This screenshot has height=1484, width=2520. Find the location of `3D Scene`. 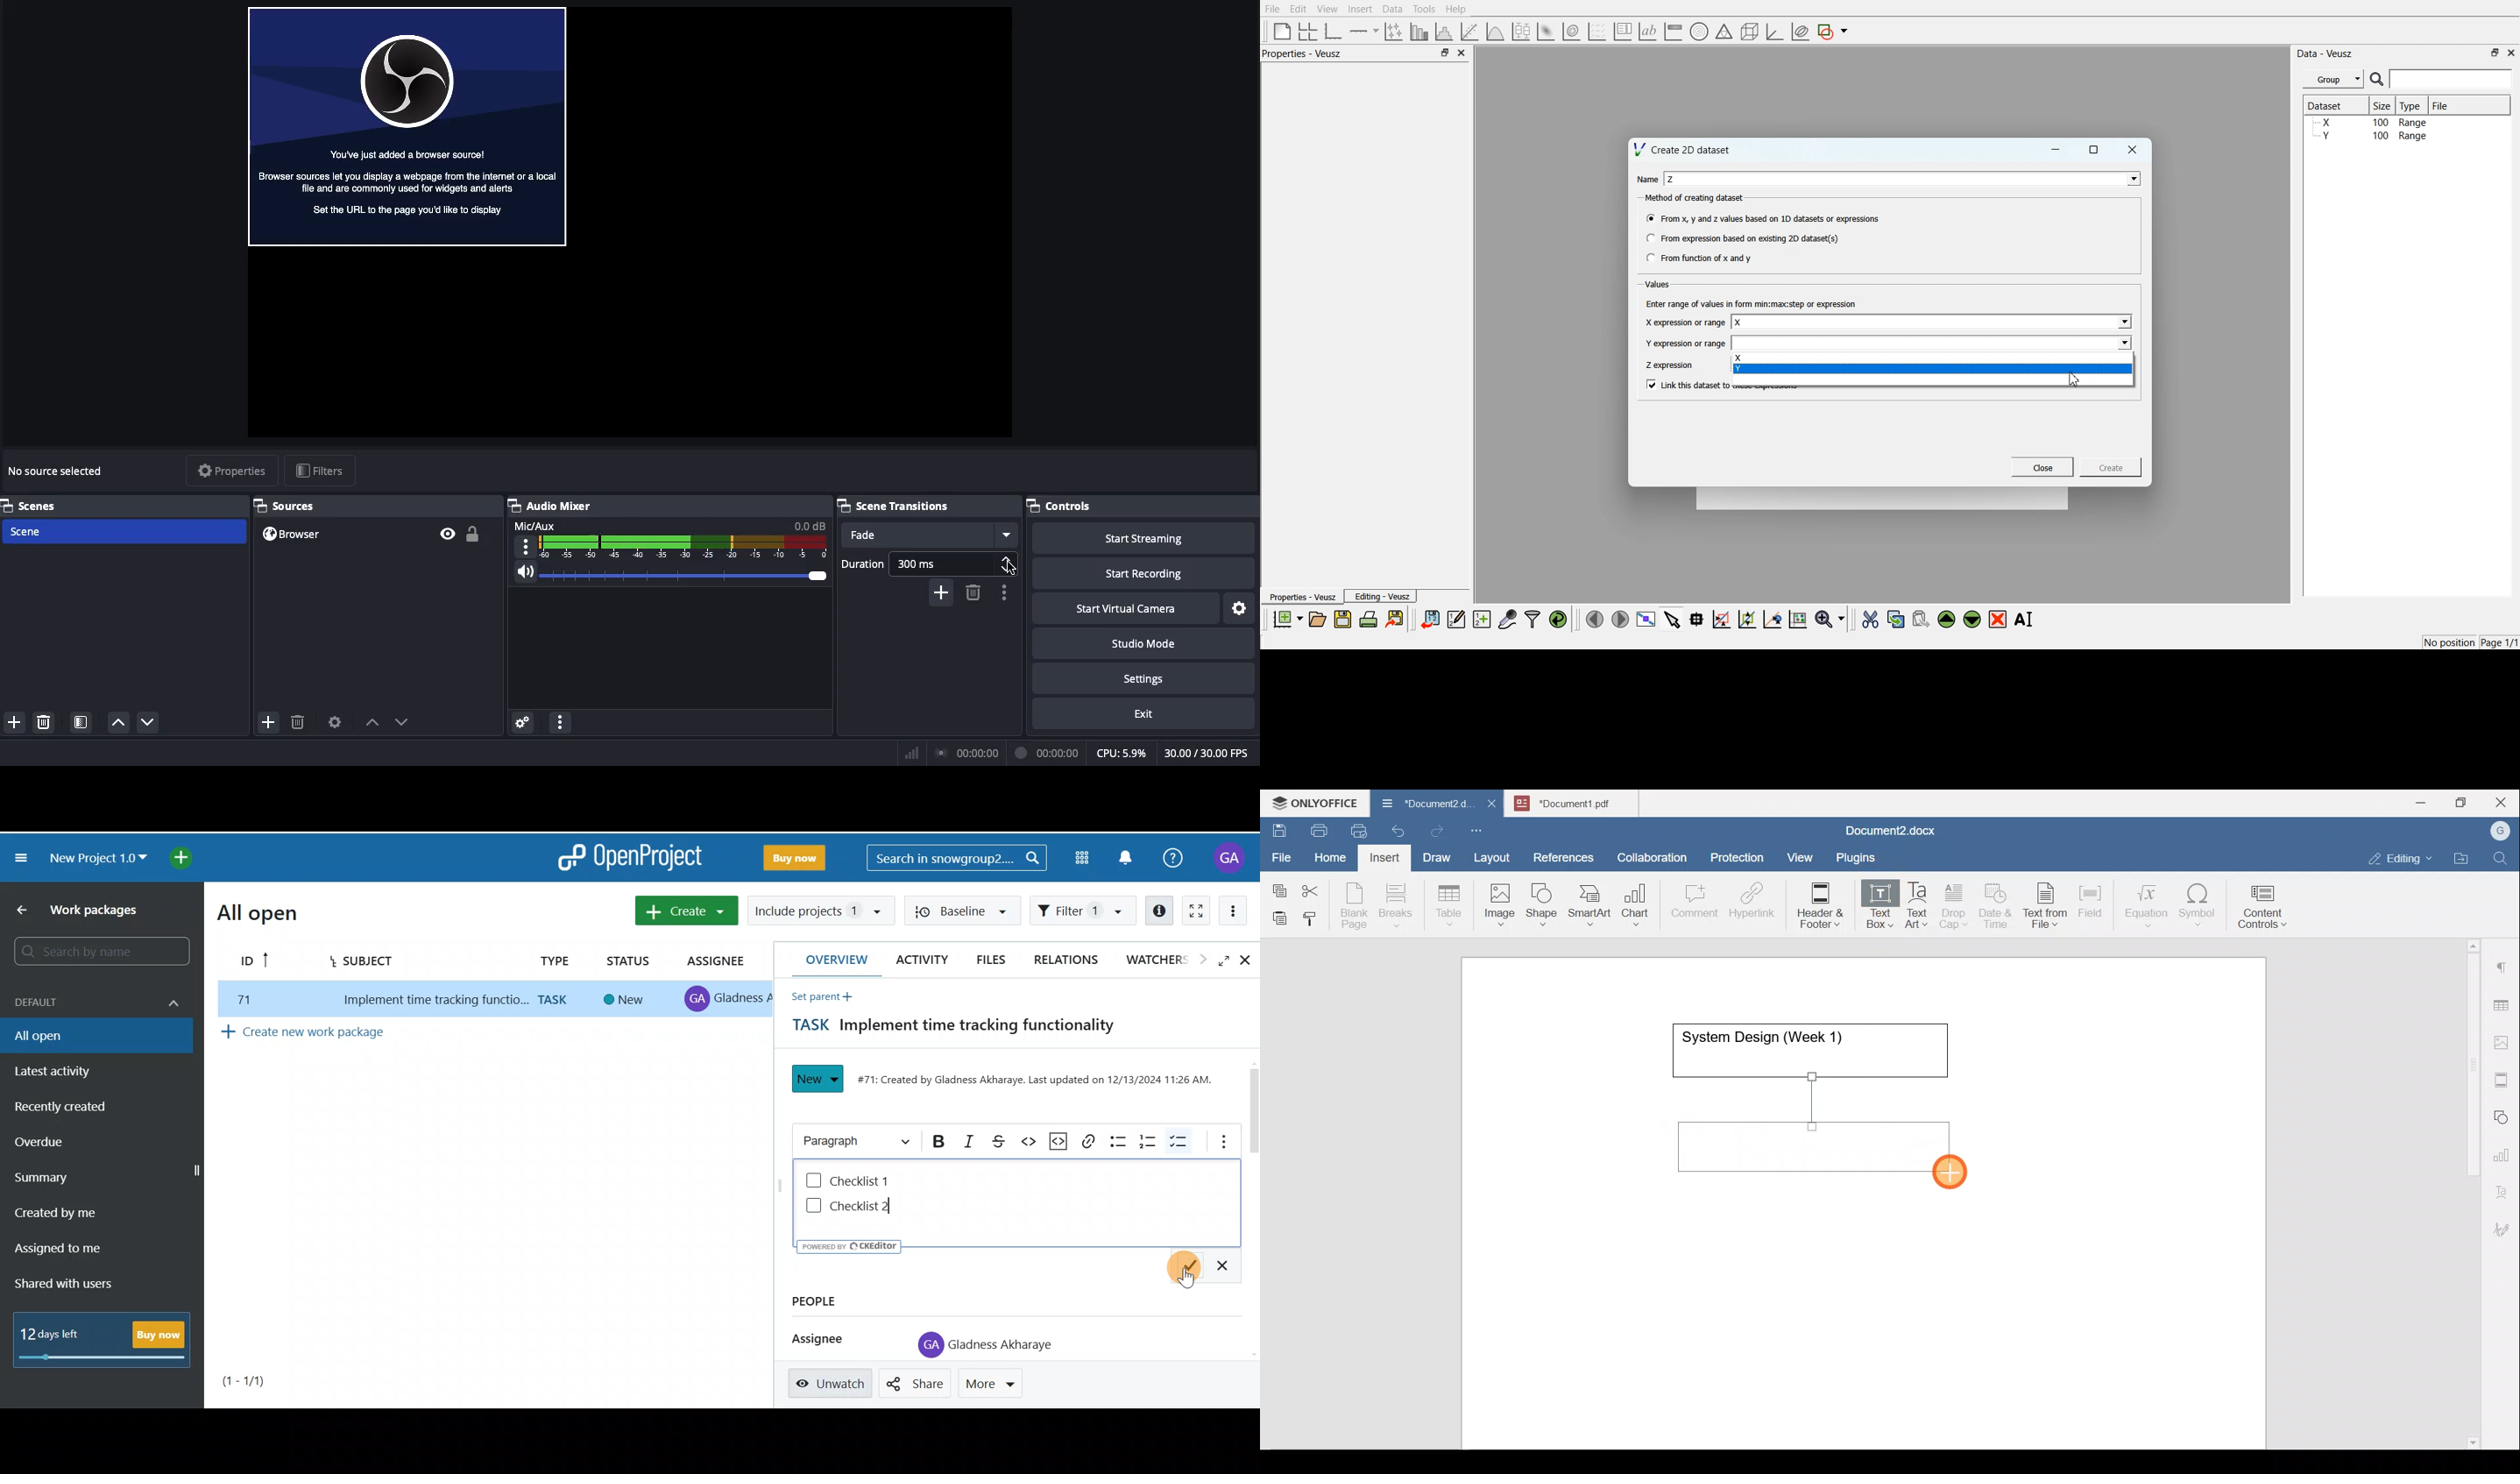

3D Scene is located at coordinates (1750, 32).